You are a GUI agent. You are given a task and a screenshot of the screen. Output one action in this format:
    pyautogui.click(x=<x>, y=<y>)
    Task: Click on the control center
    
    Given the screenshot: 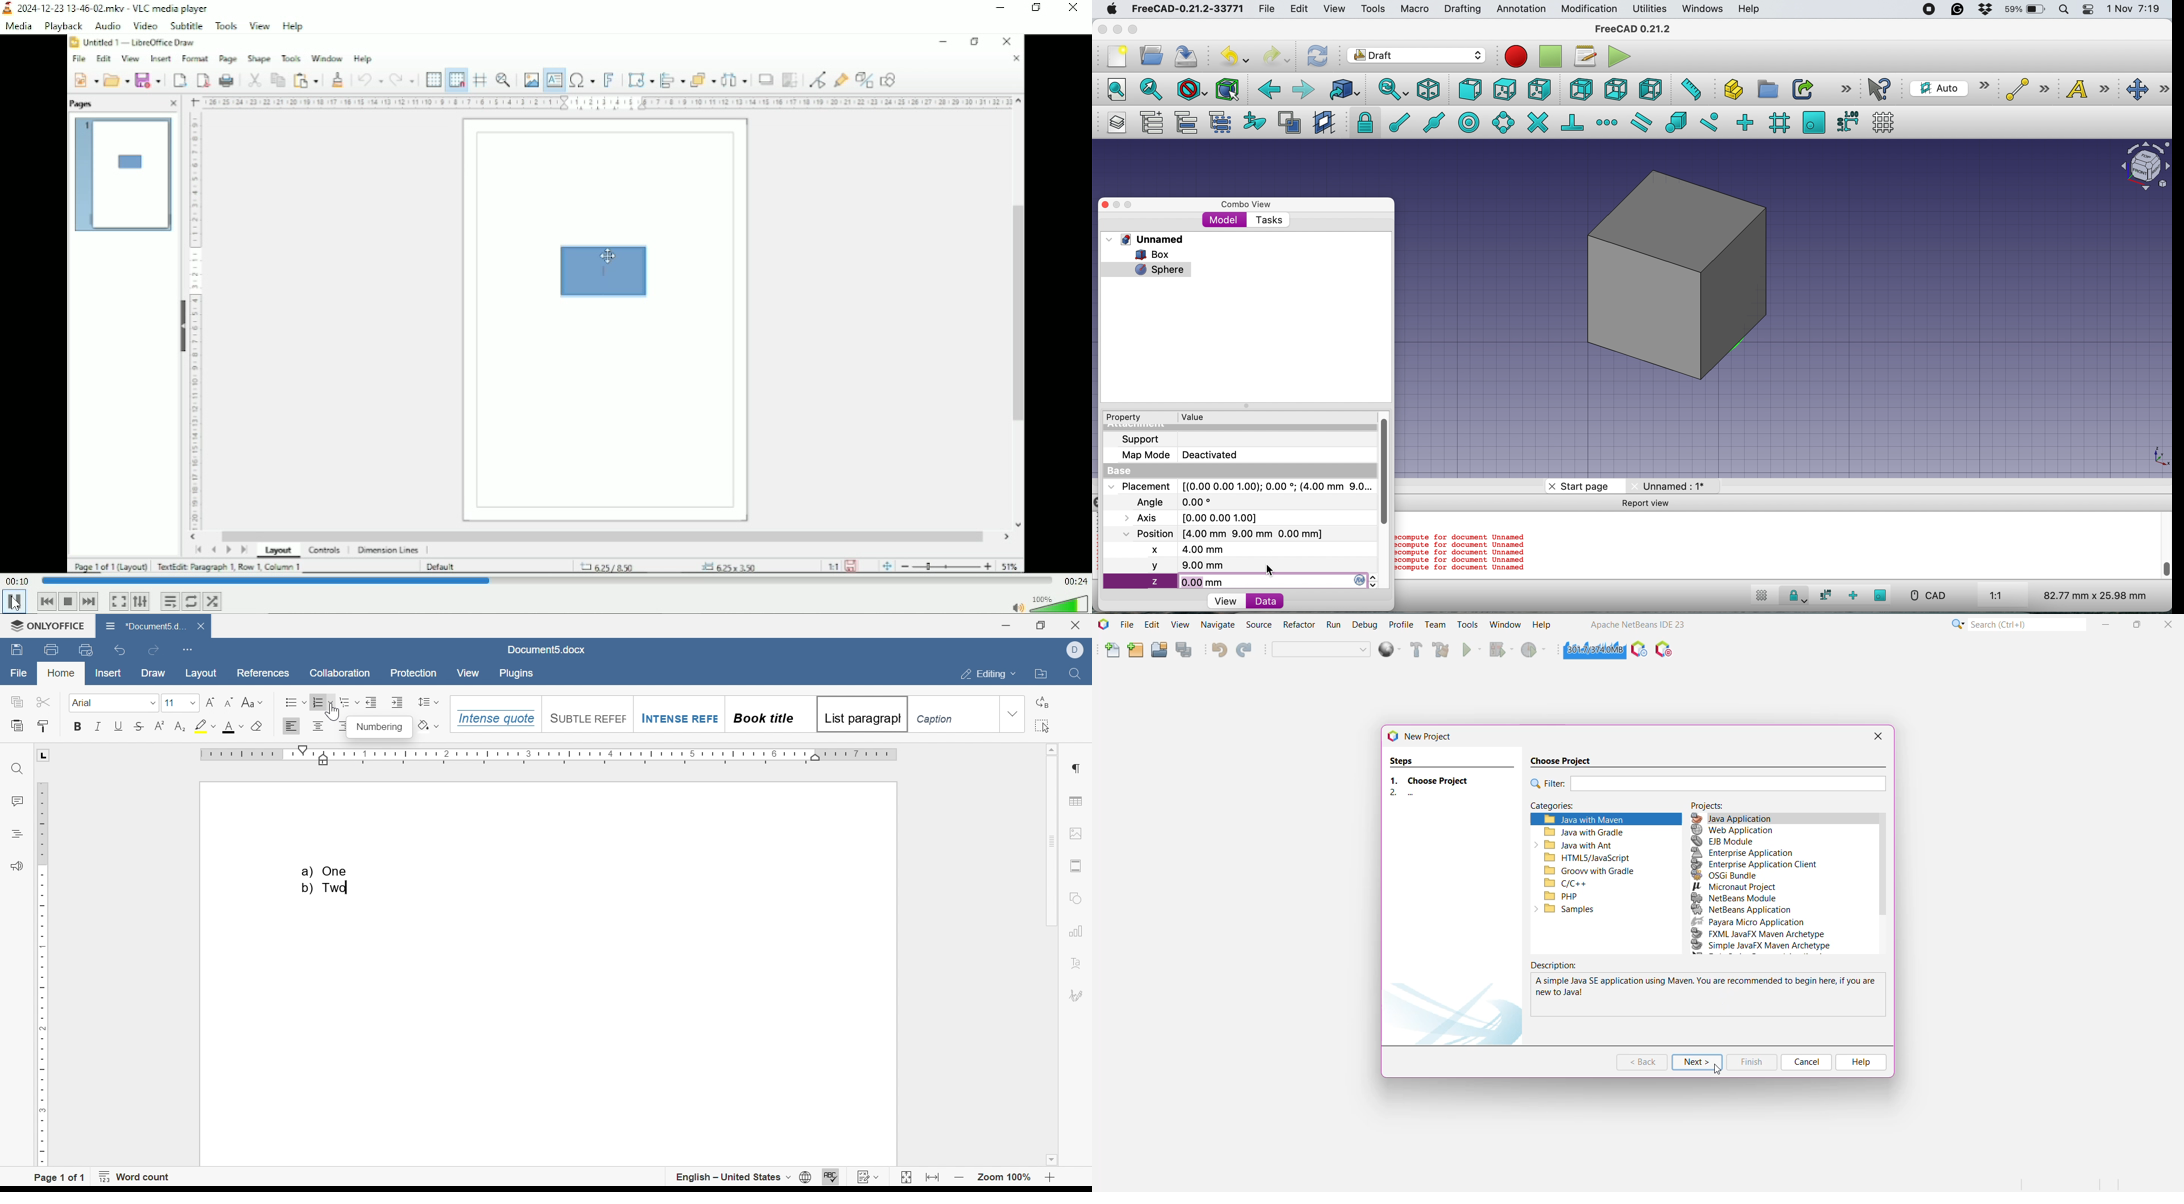 What is the action you would take?
    pyautogui.click(x=2089, y=9)
    